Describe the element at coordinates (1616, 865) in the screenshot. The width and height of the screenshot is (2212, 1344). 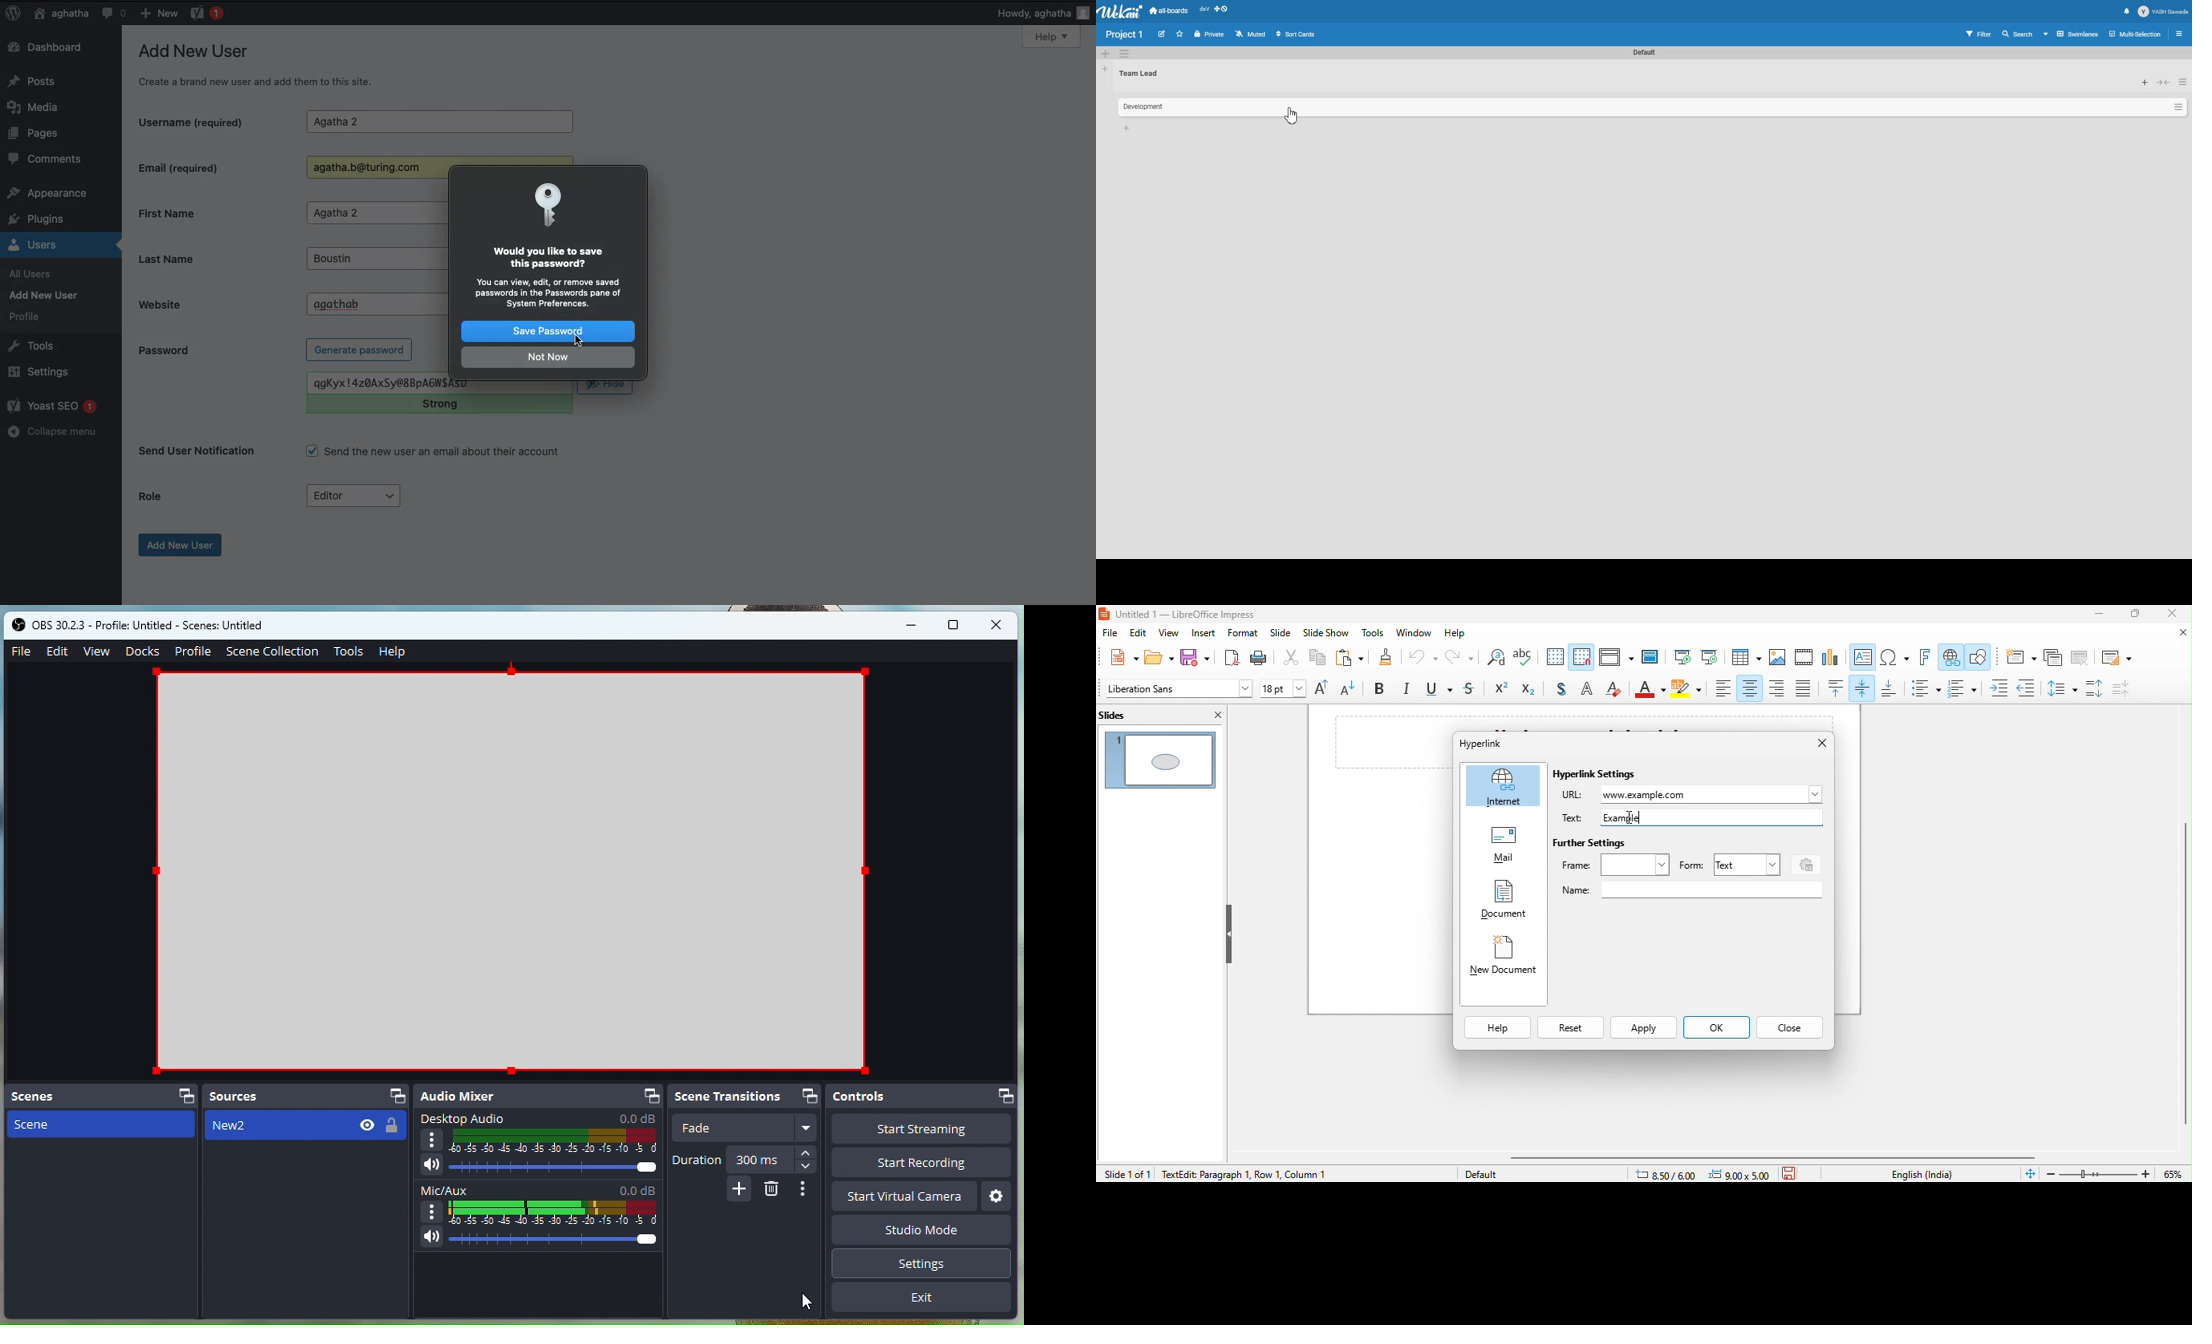
I see `frame` at that location.